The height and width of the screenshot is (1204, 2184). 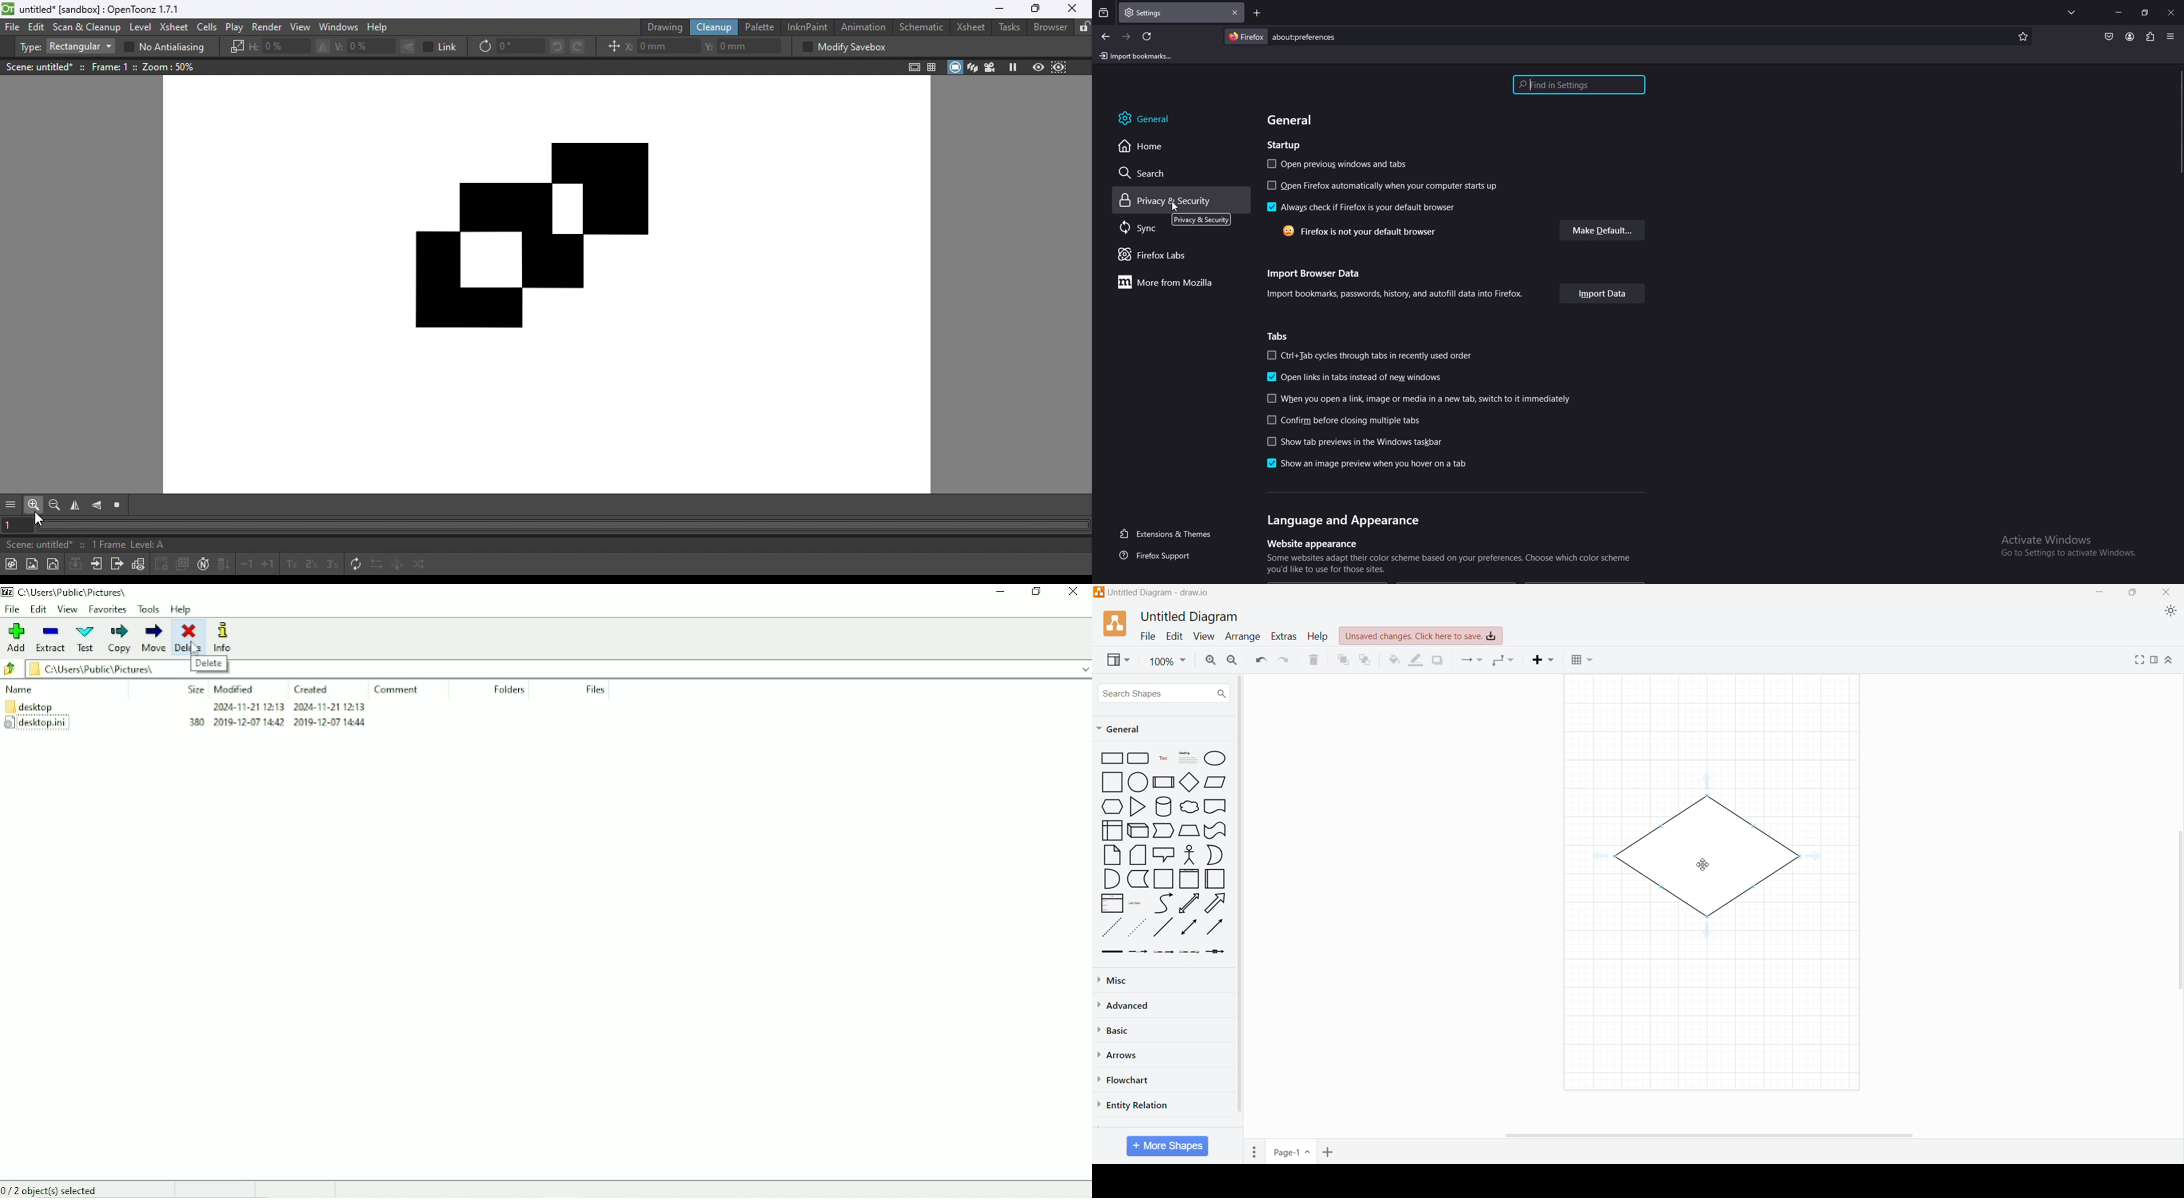 What do you see at coordinates (2099, 593) in the screenshot?
I see `Minimize` at bounding box center [2099, 593].